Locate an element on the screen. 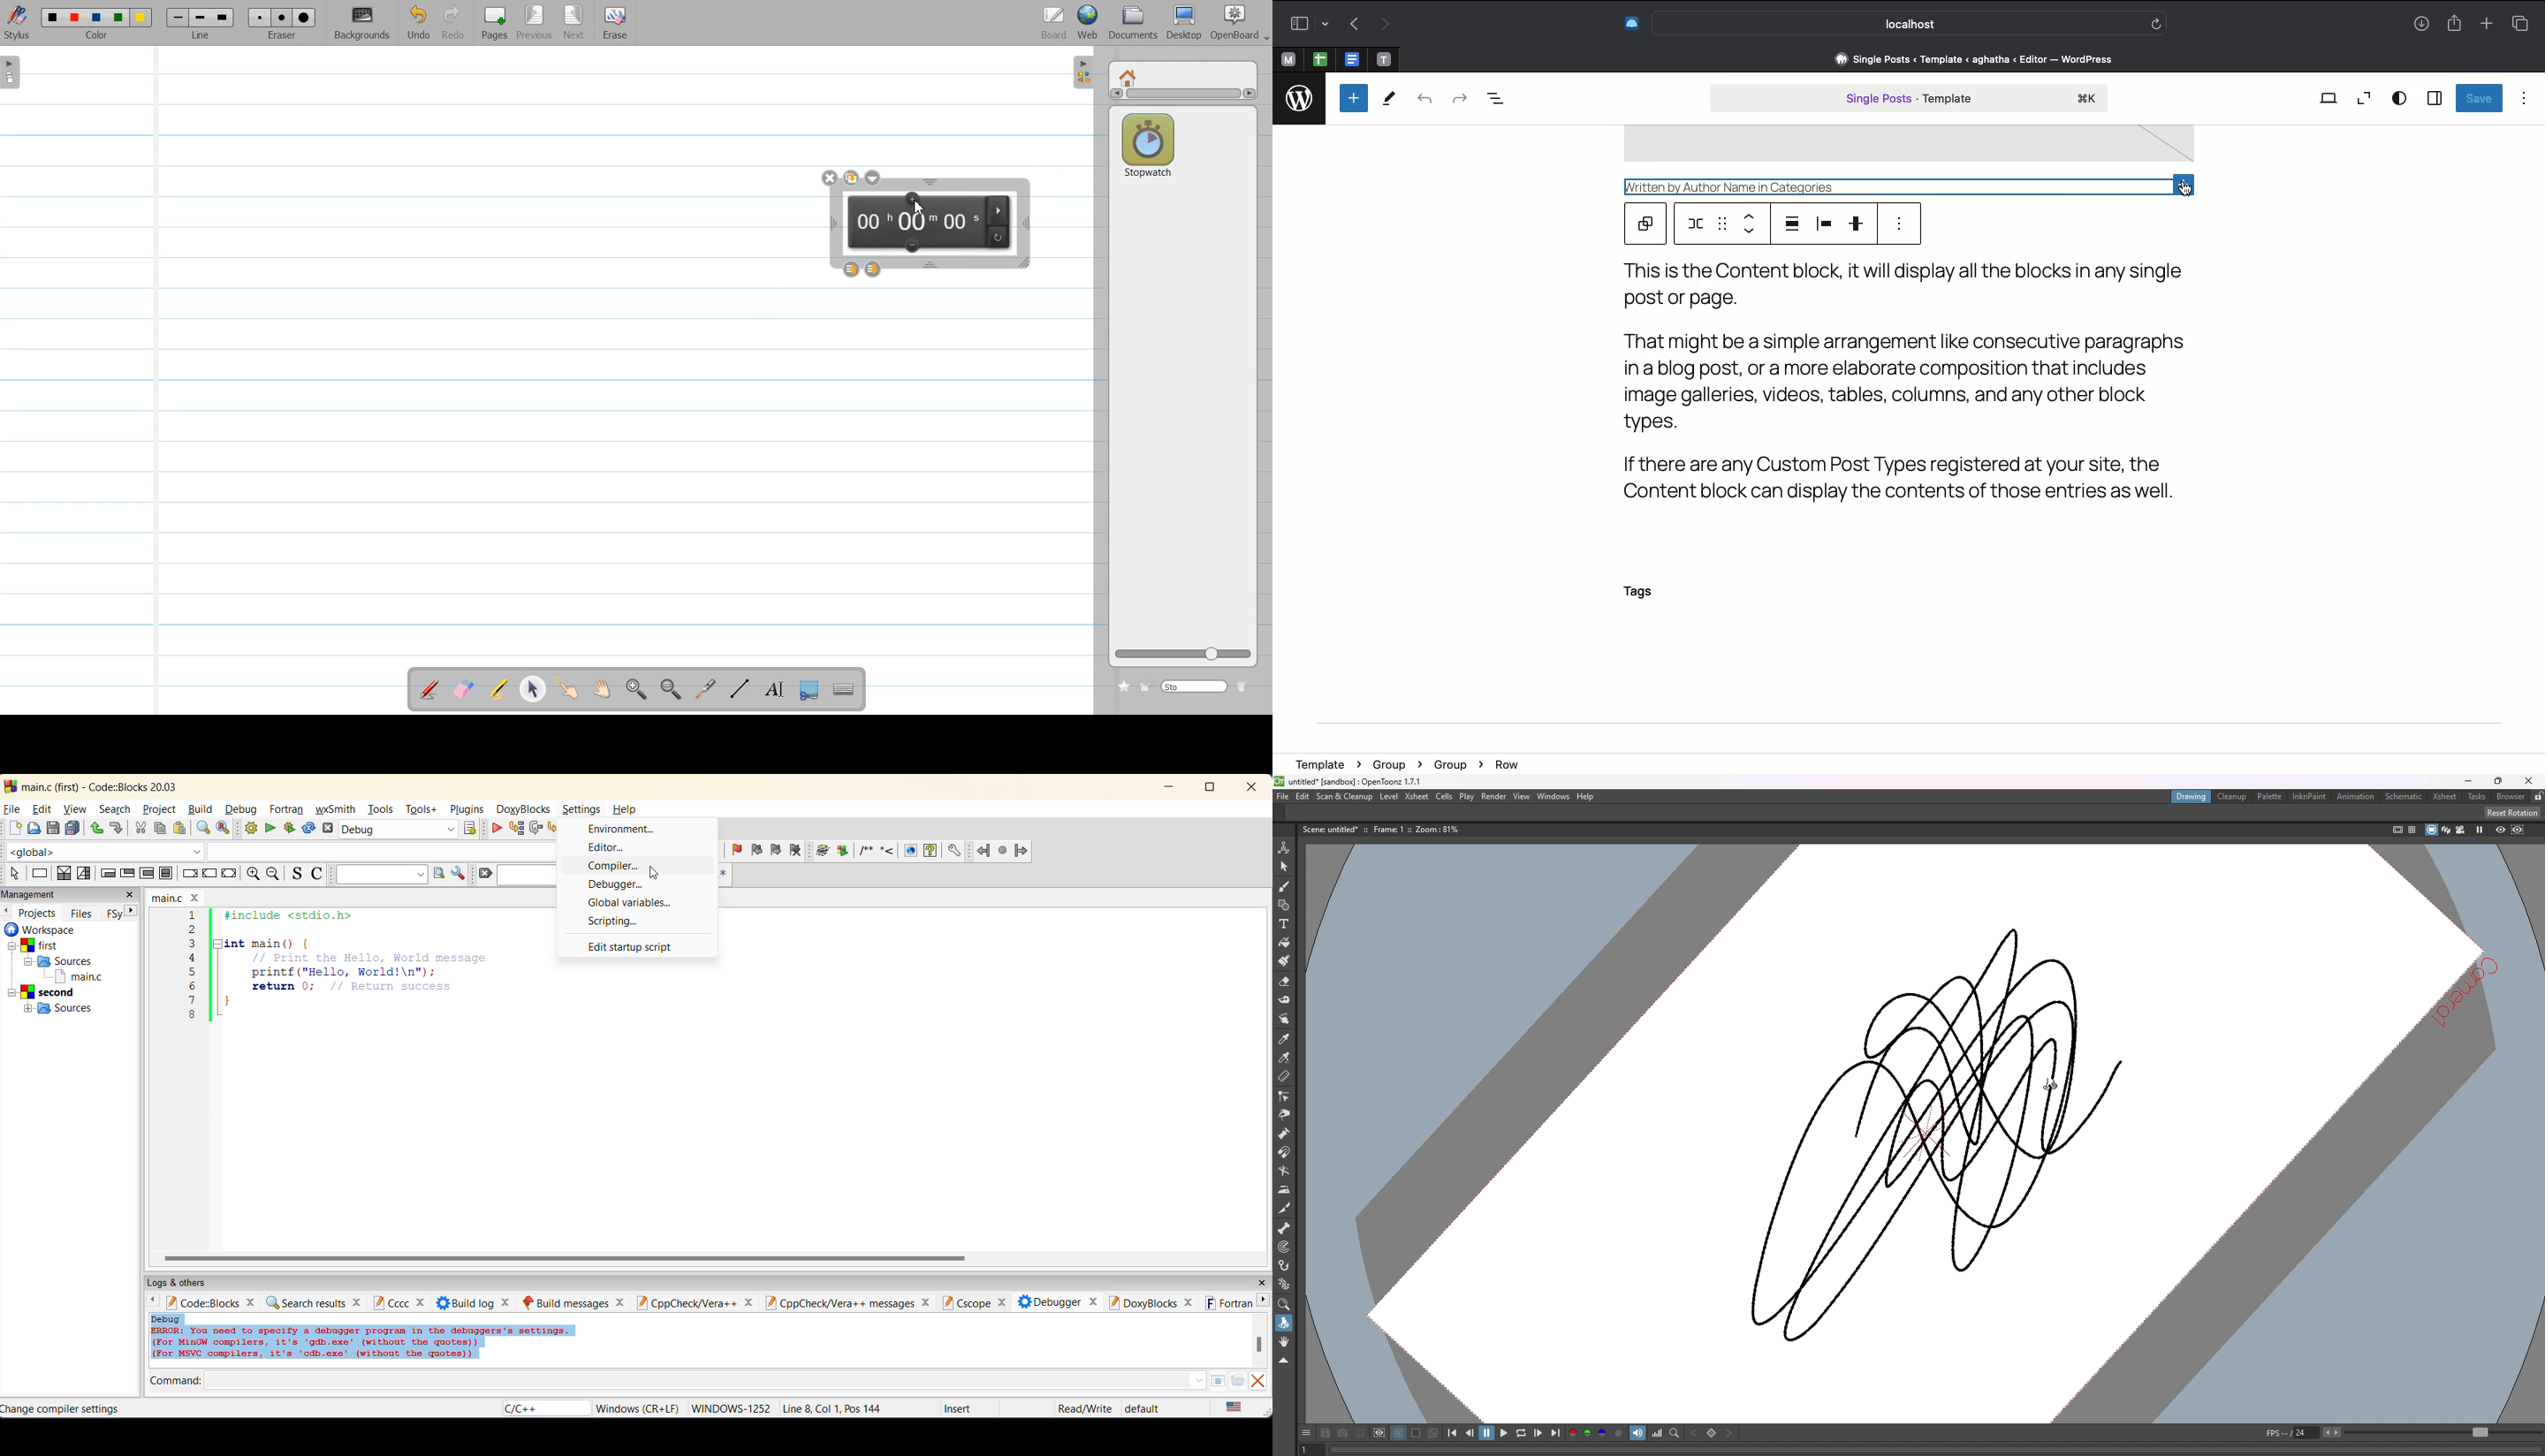 This screenshot has width=2548, height=1456. minimize is located at coordinates (1170, 787).